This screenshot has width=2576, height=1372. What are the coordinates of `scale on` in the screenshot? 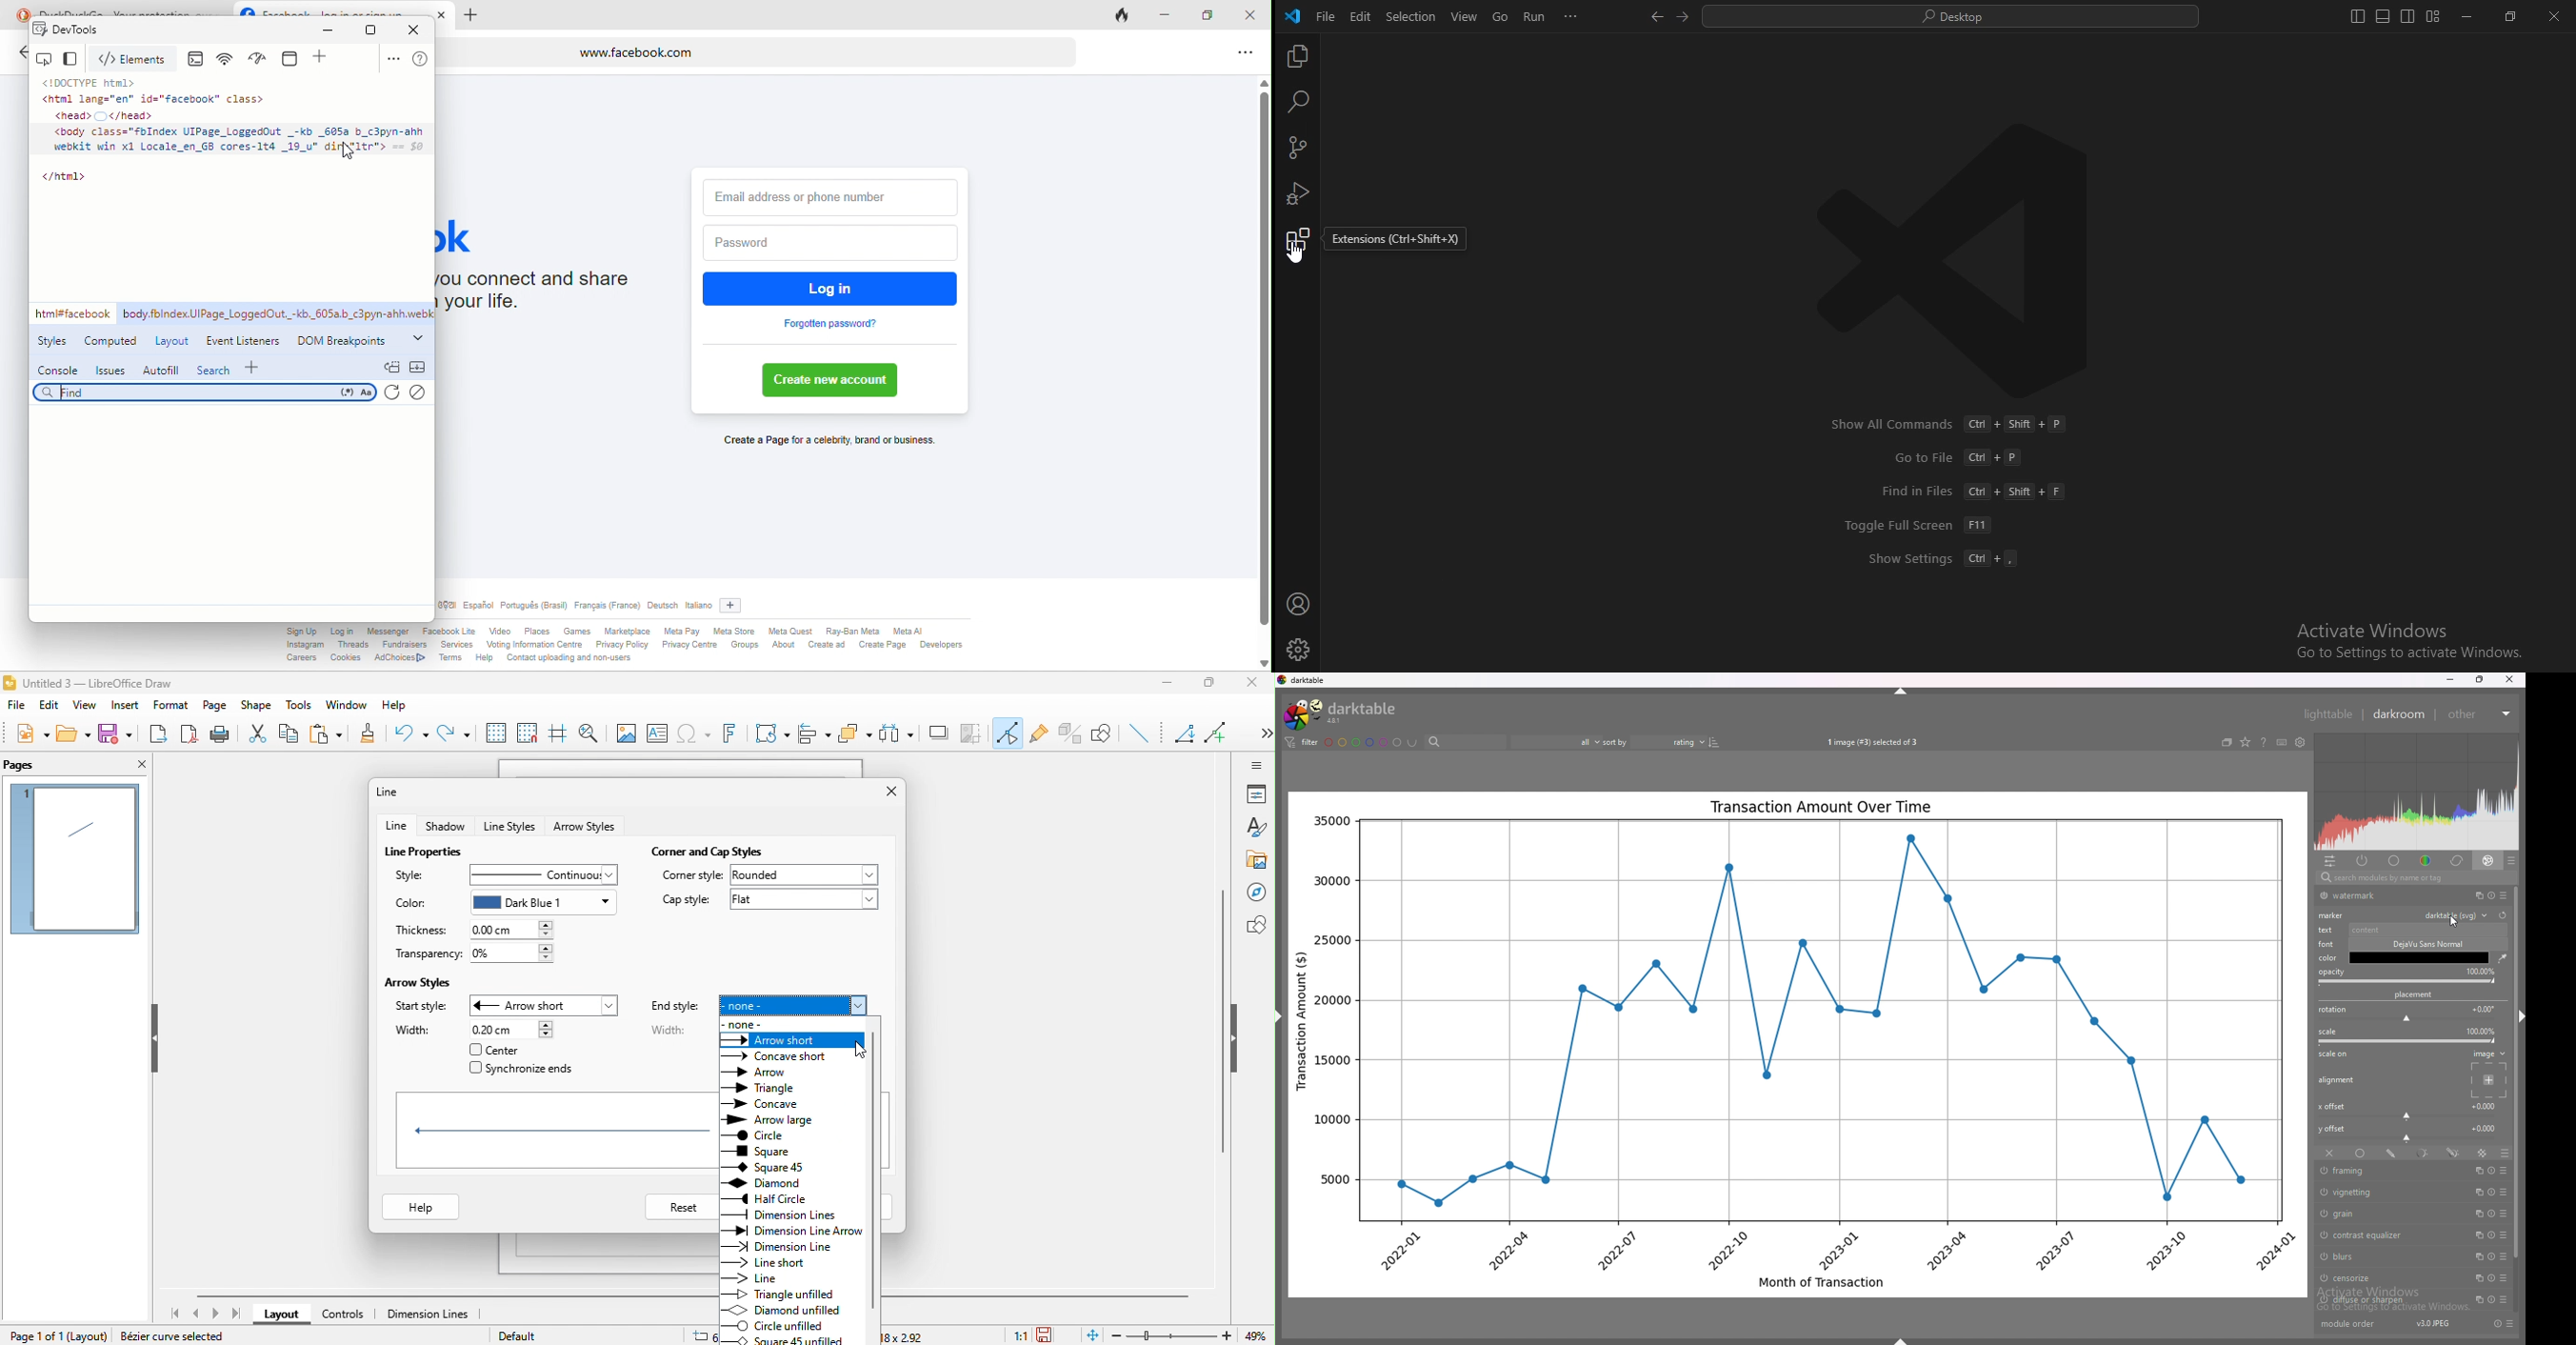 It's located at (2334, 1056).